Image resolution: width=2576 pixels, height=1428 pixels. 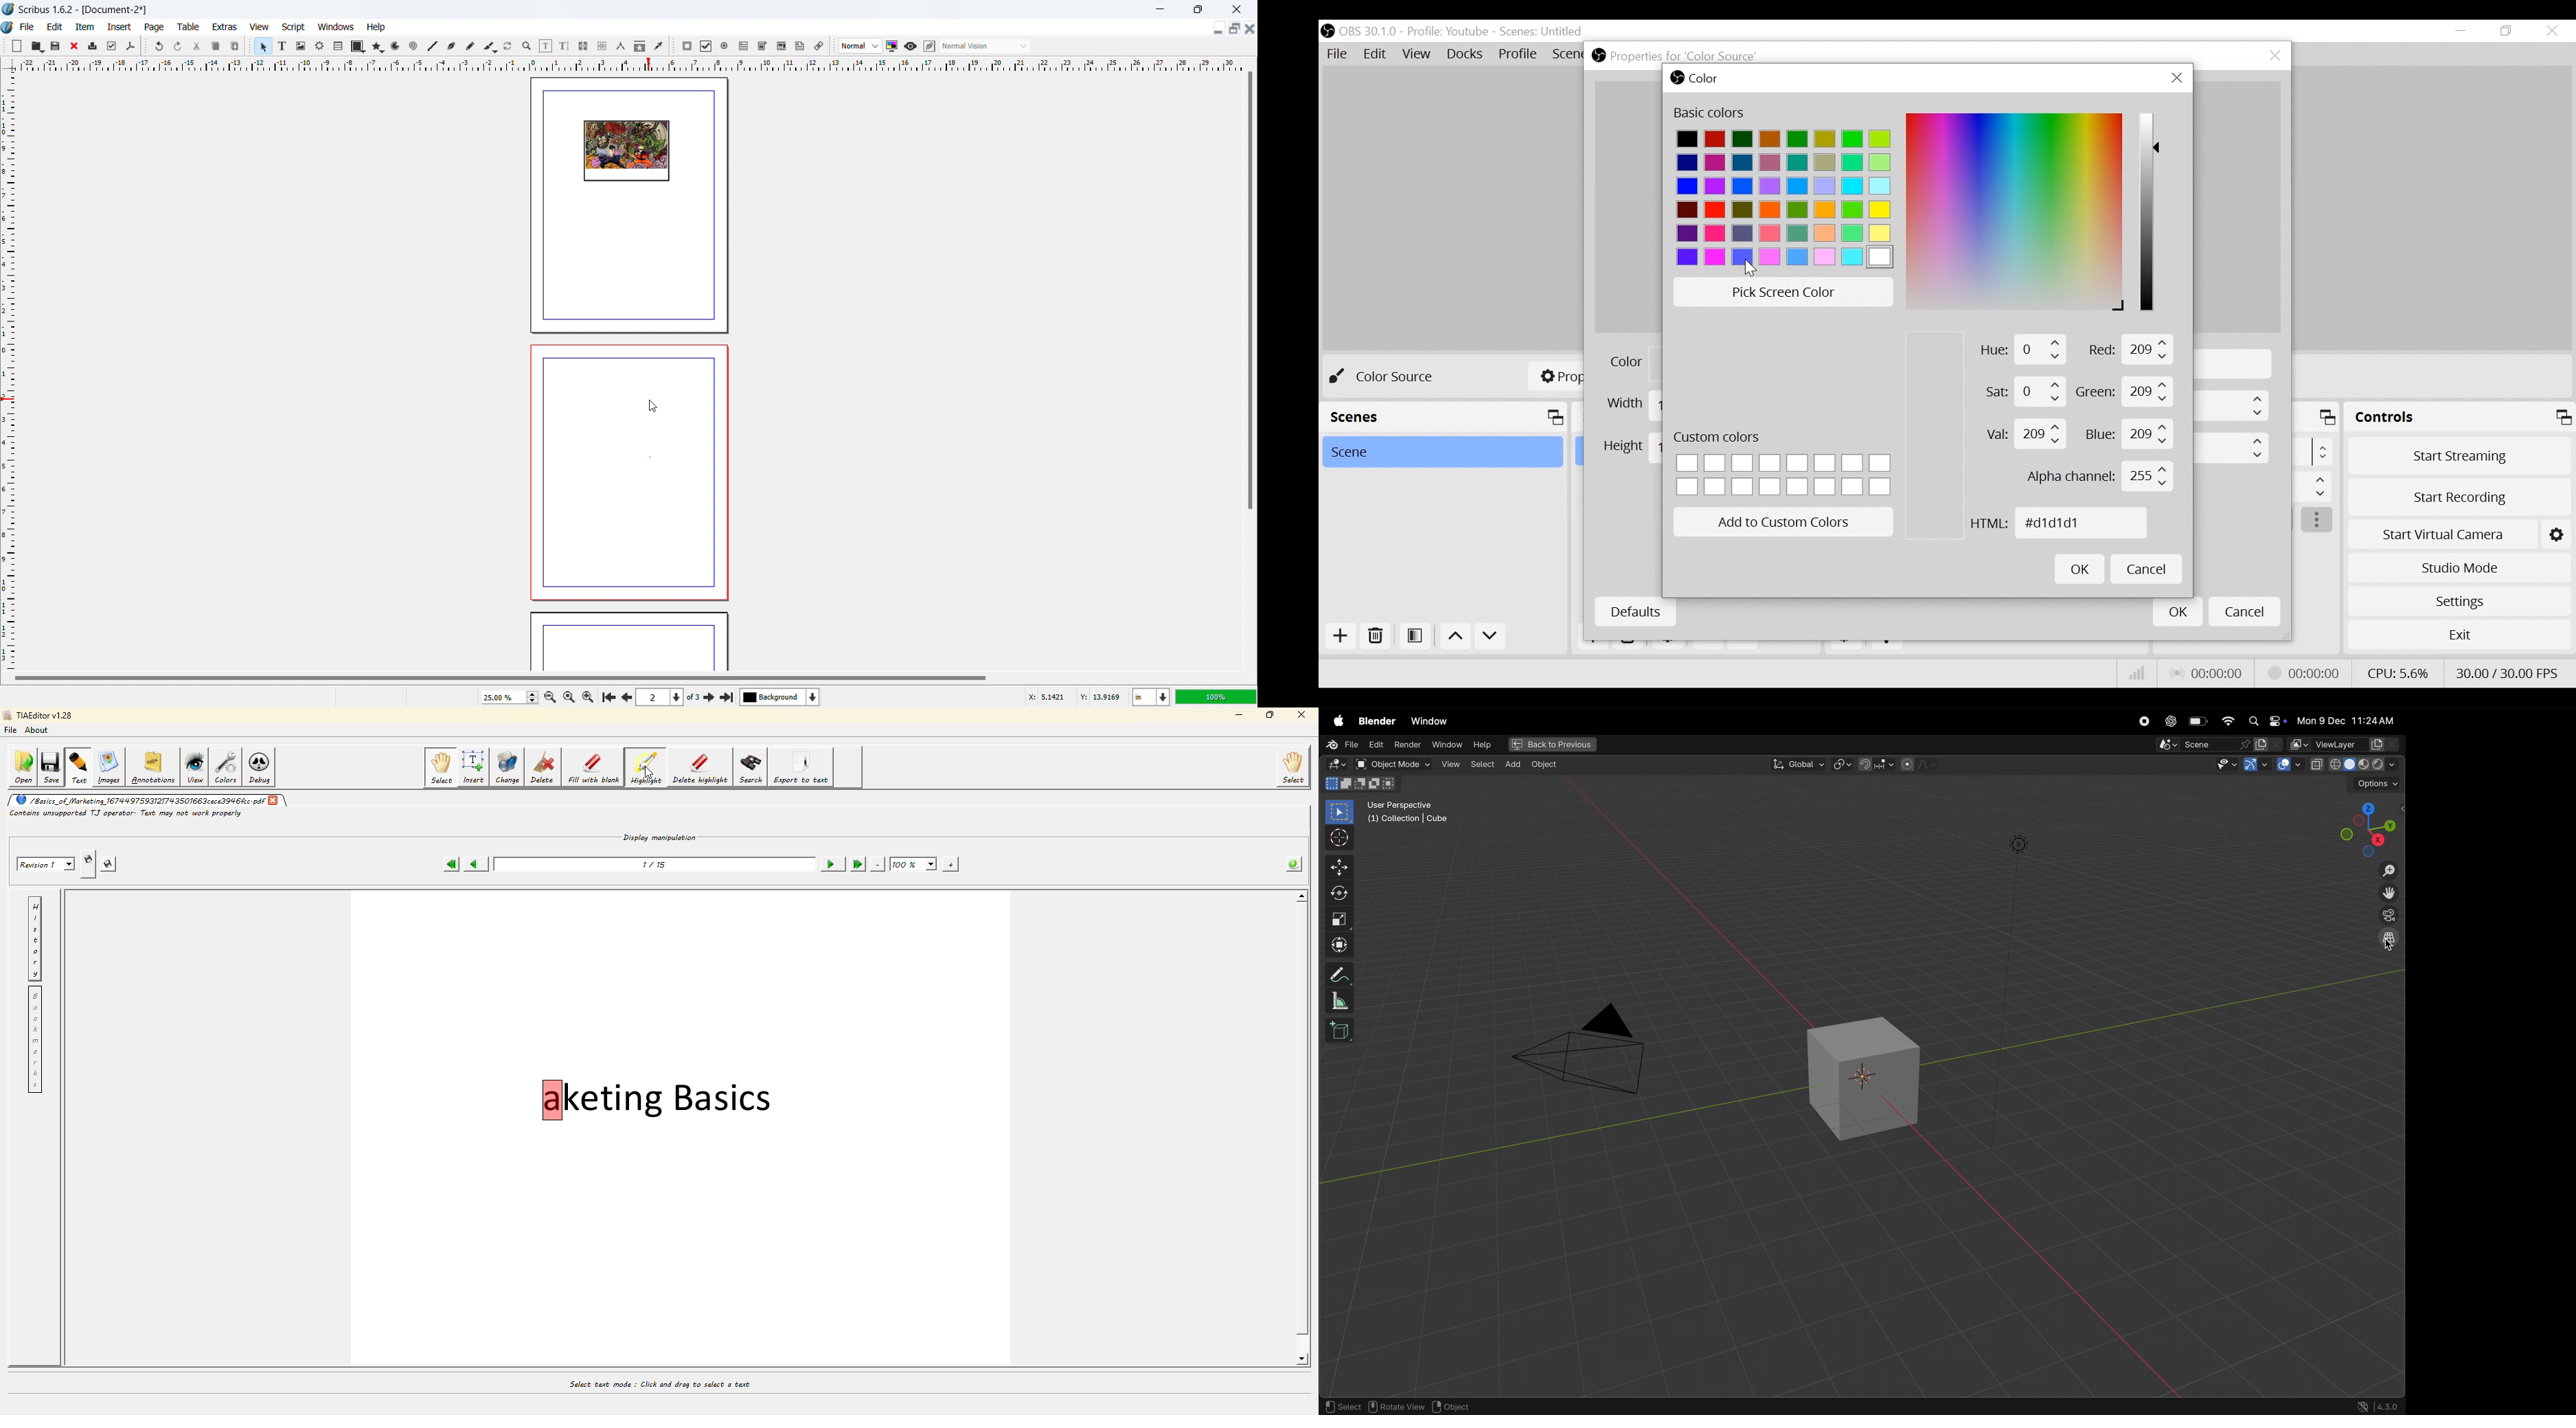 What do you see at coordinates (2551, 32) in the screenshot?
I see `Close` at bounding box center [2551, 32].